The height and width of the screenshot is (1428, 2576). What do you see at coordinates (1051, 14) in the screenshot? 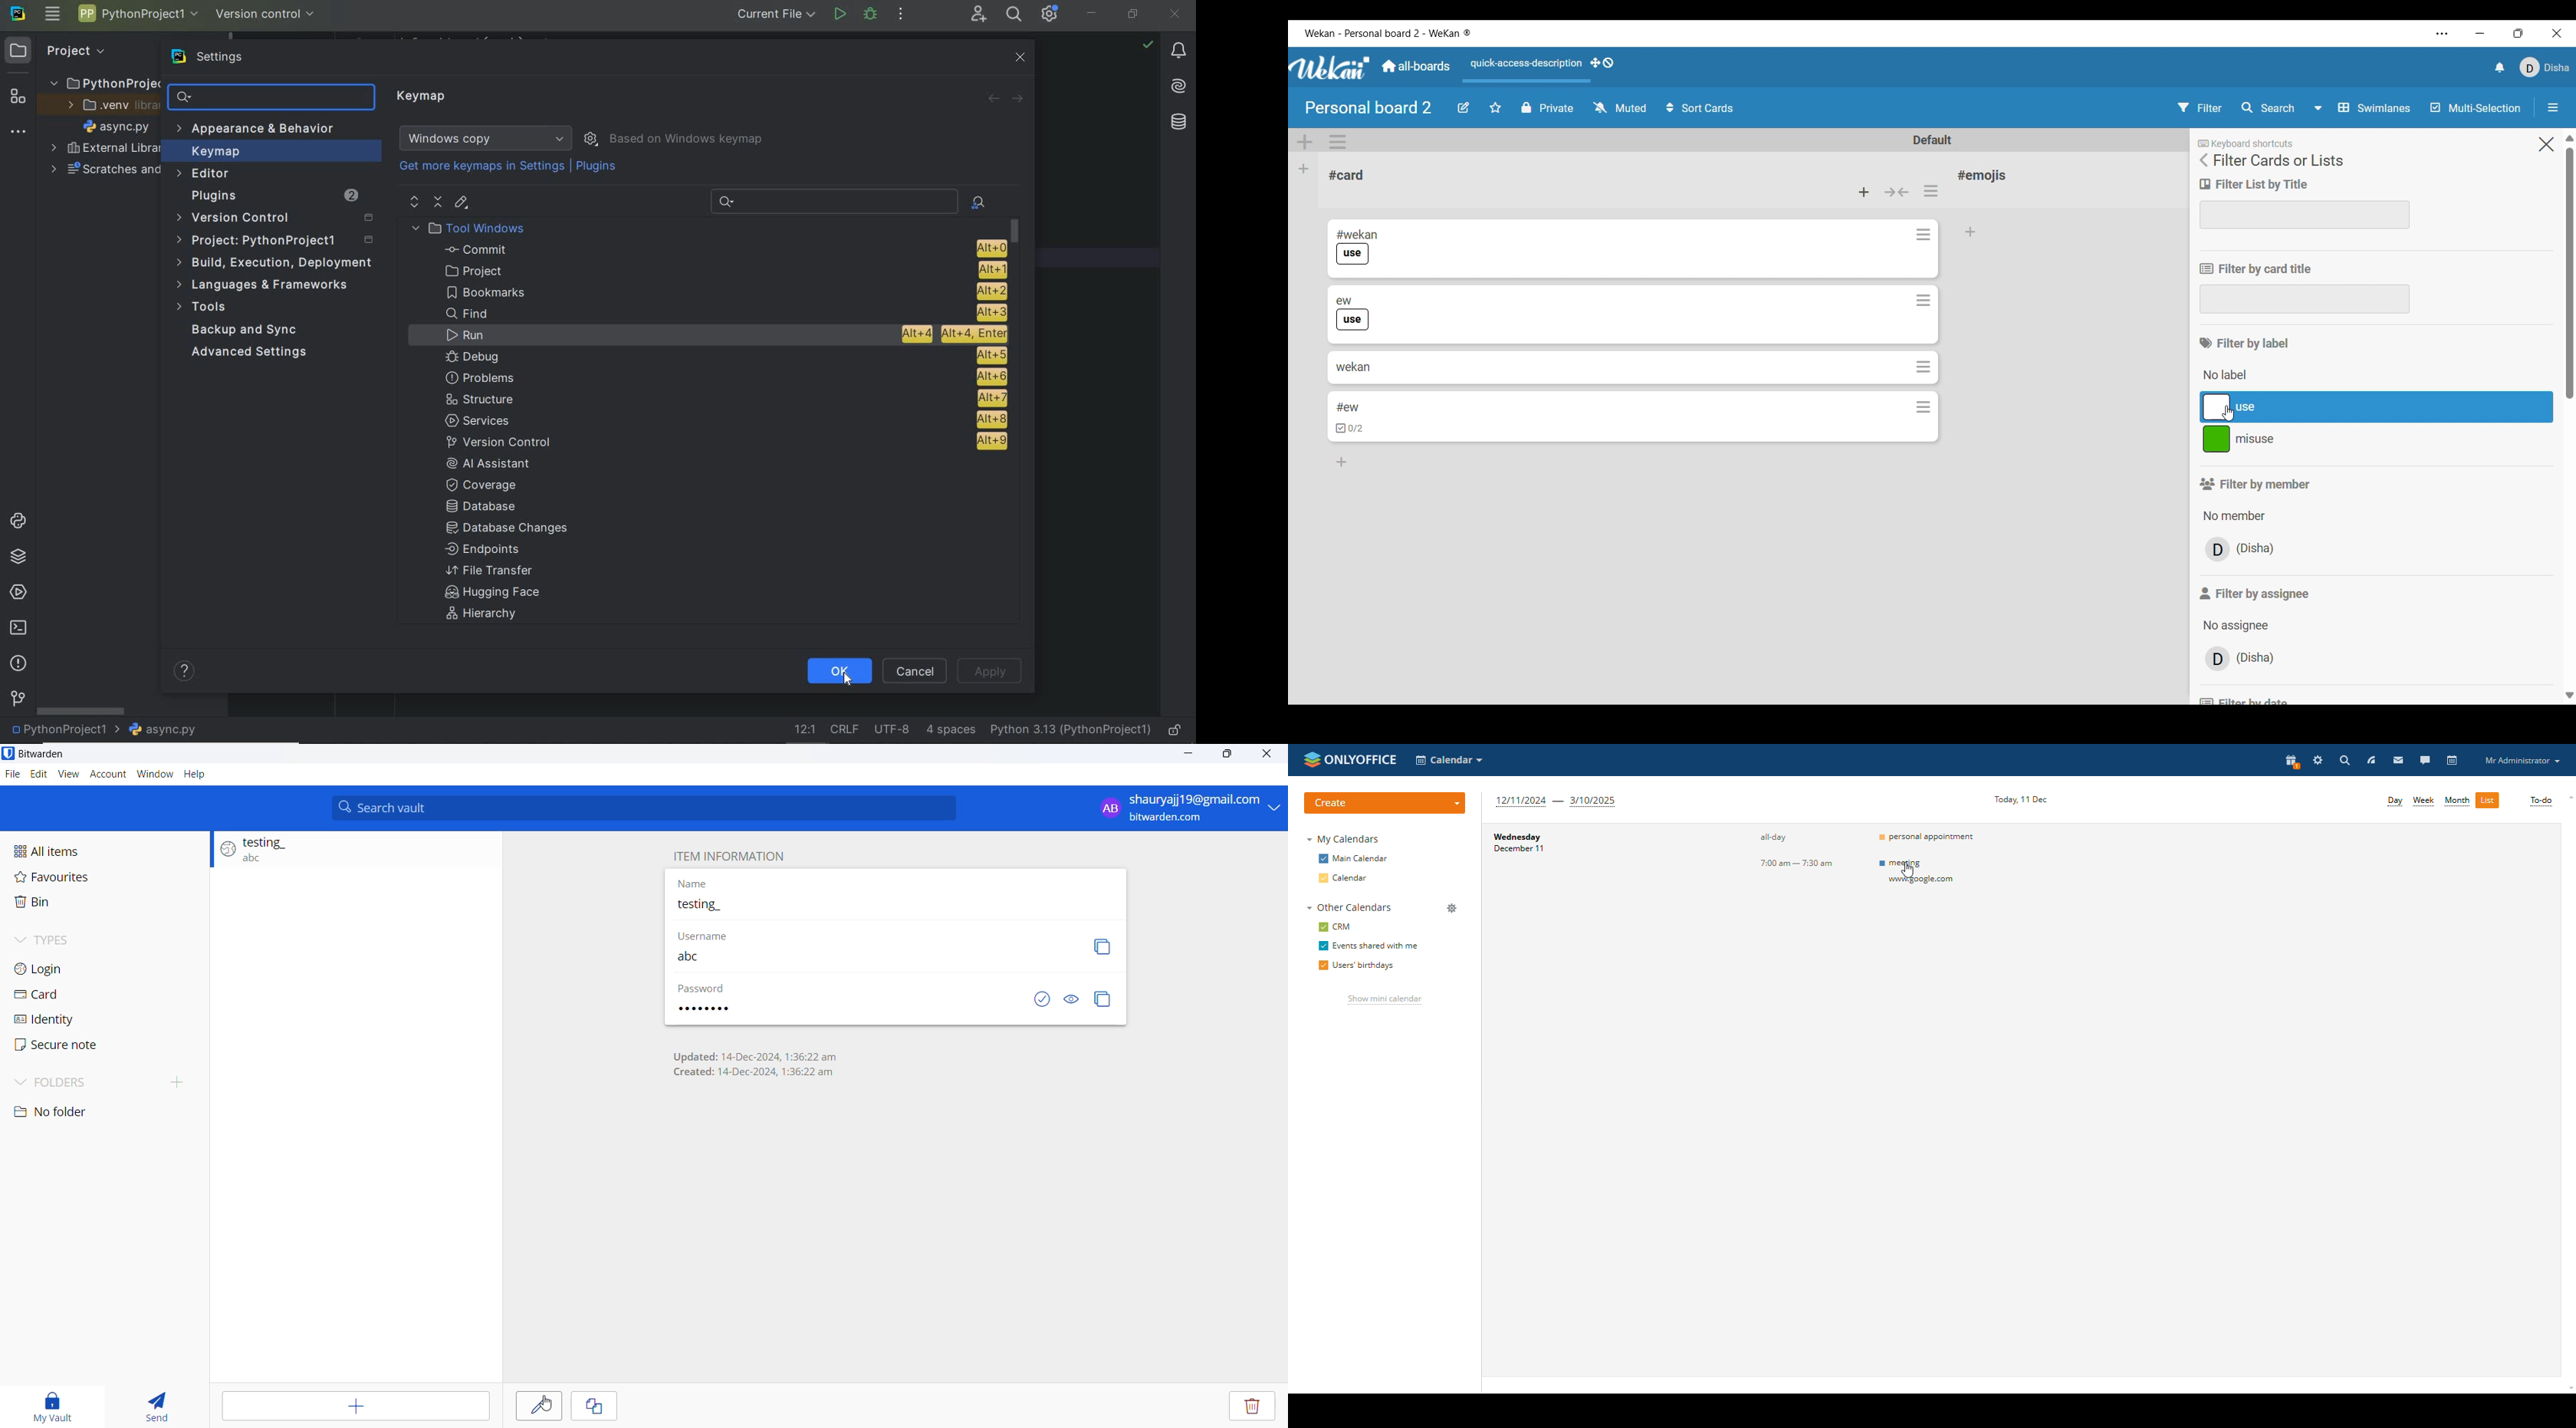
I see `IDE and Project Settings` at bounding box center [1051, 14].